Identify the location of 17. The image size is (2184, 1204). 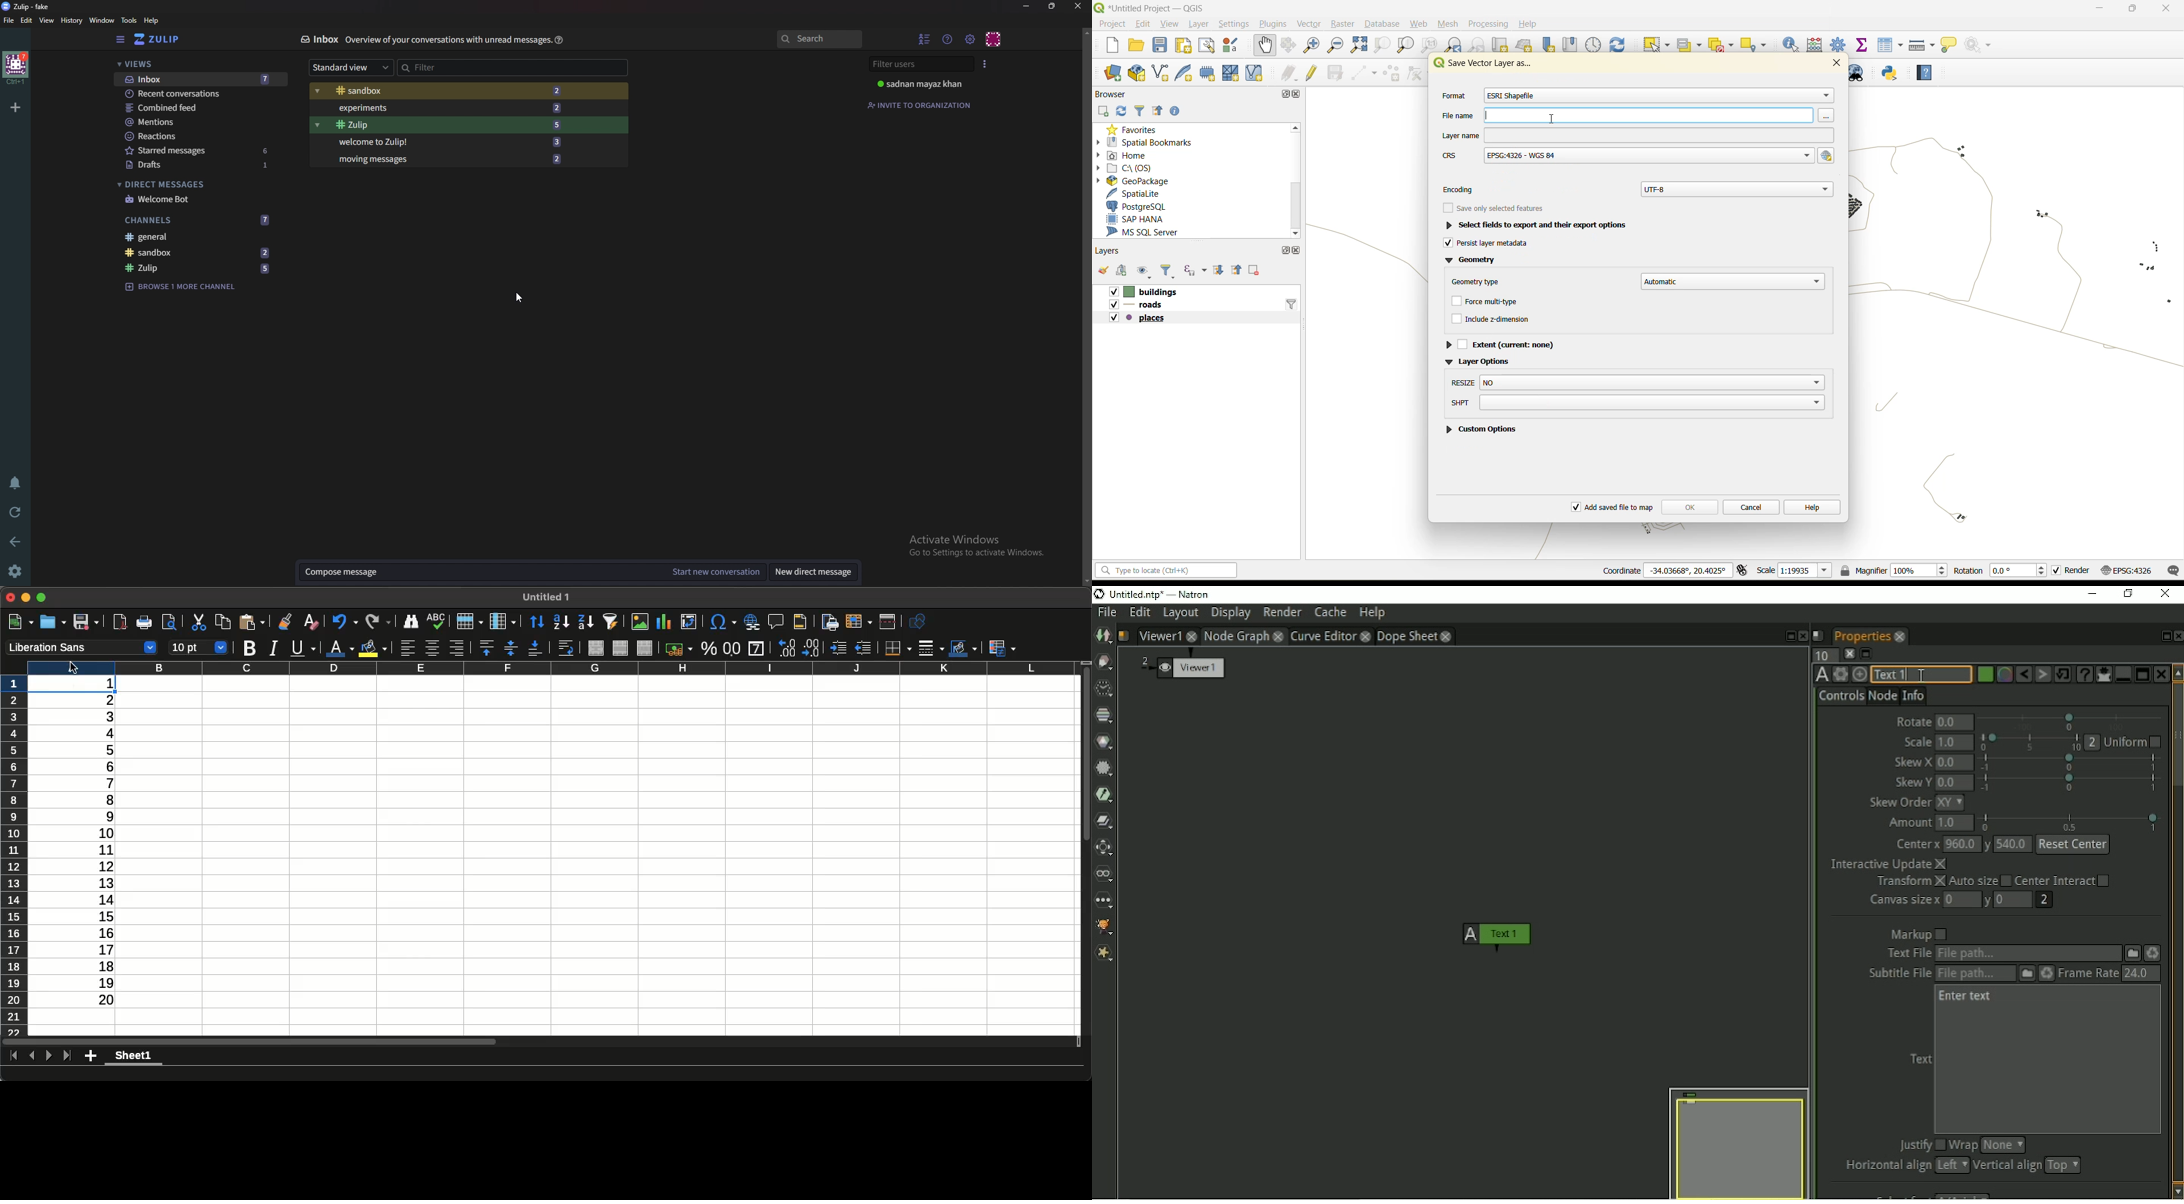
(94, 951).